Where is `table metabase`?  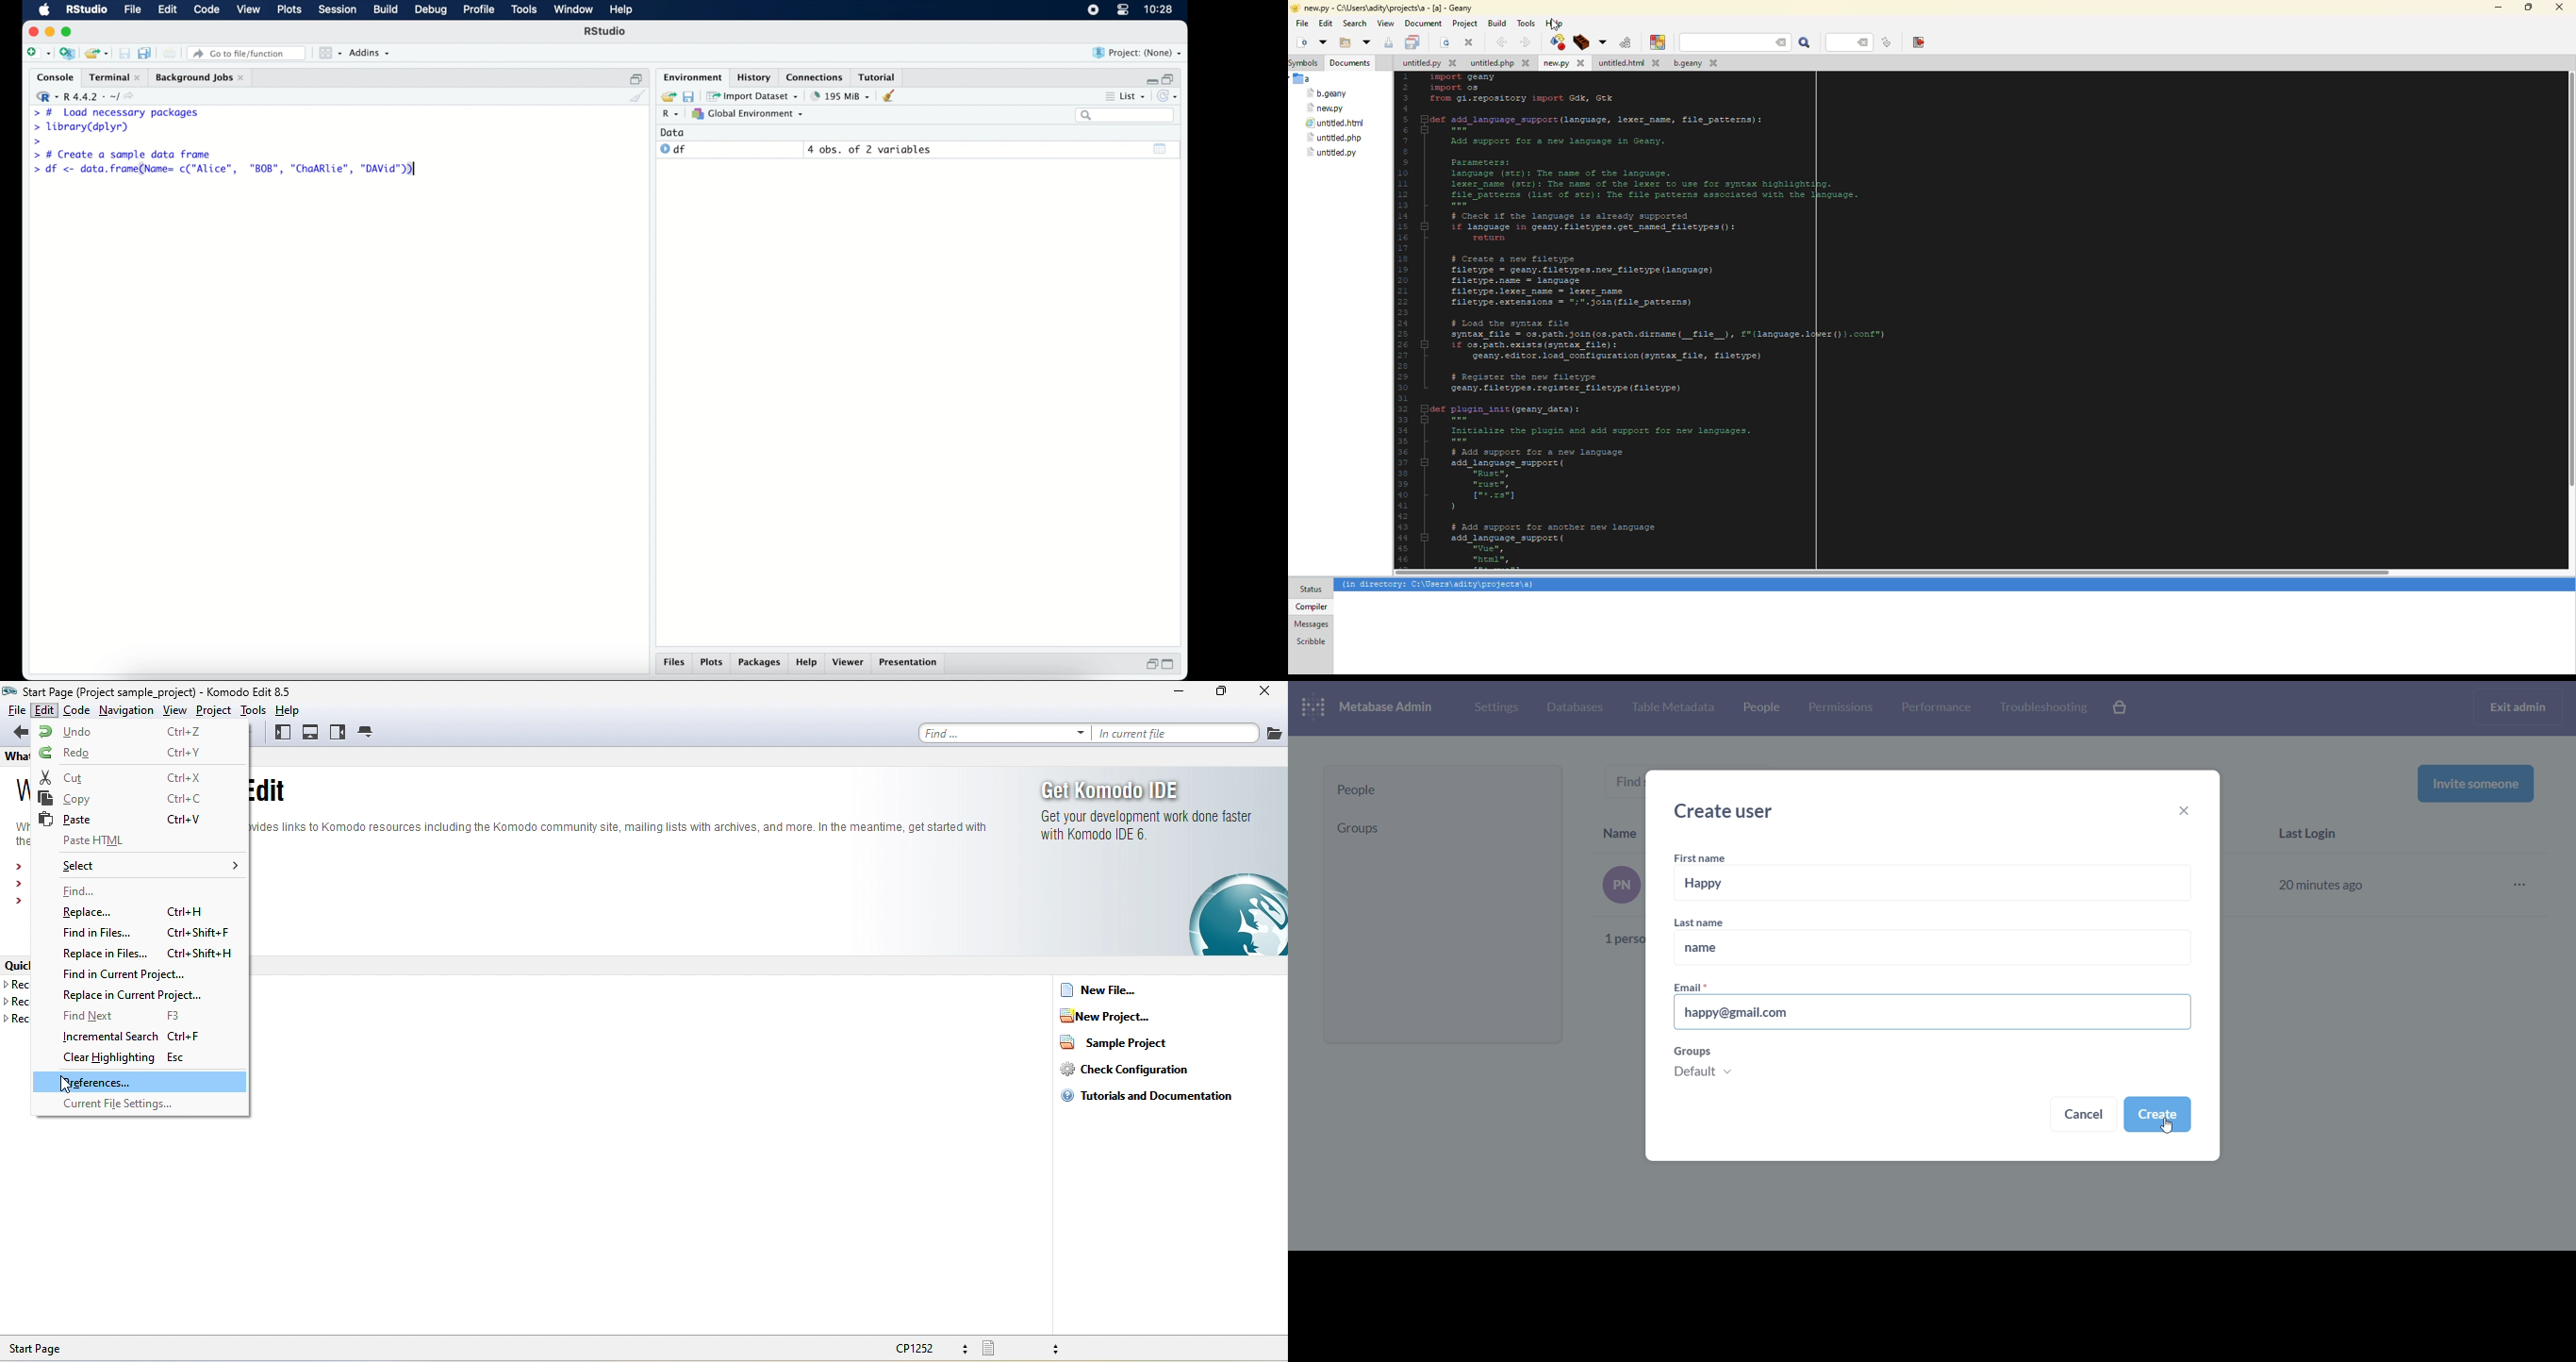 table metabase is located at coordinates (1672, 708).